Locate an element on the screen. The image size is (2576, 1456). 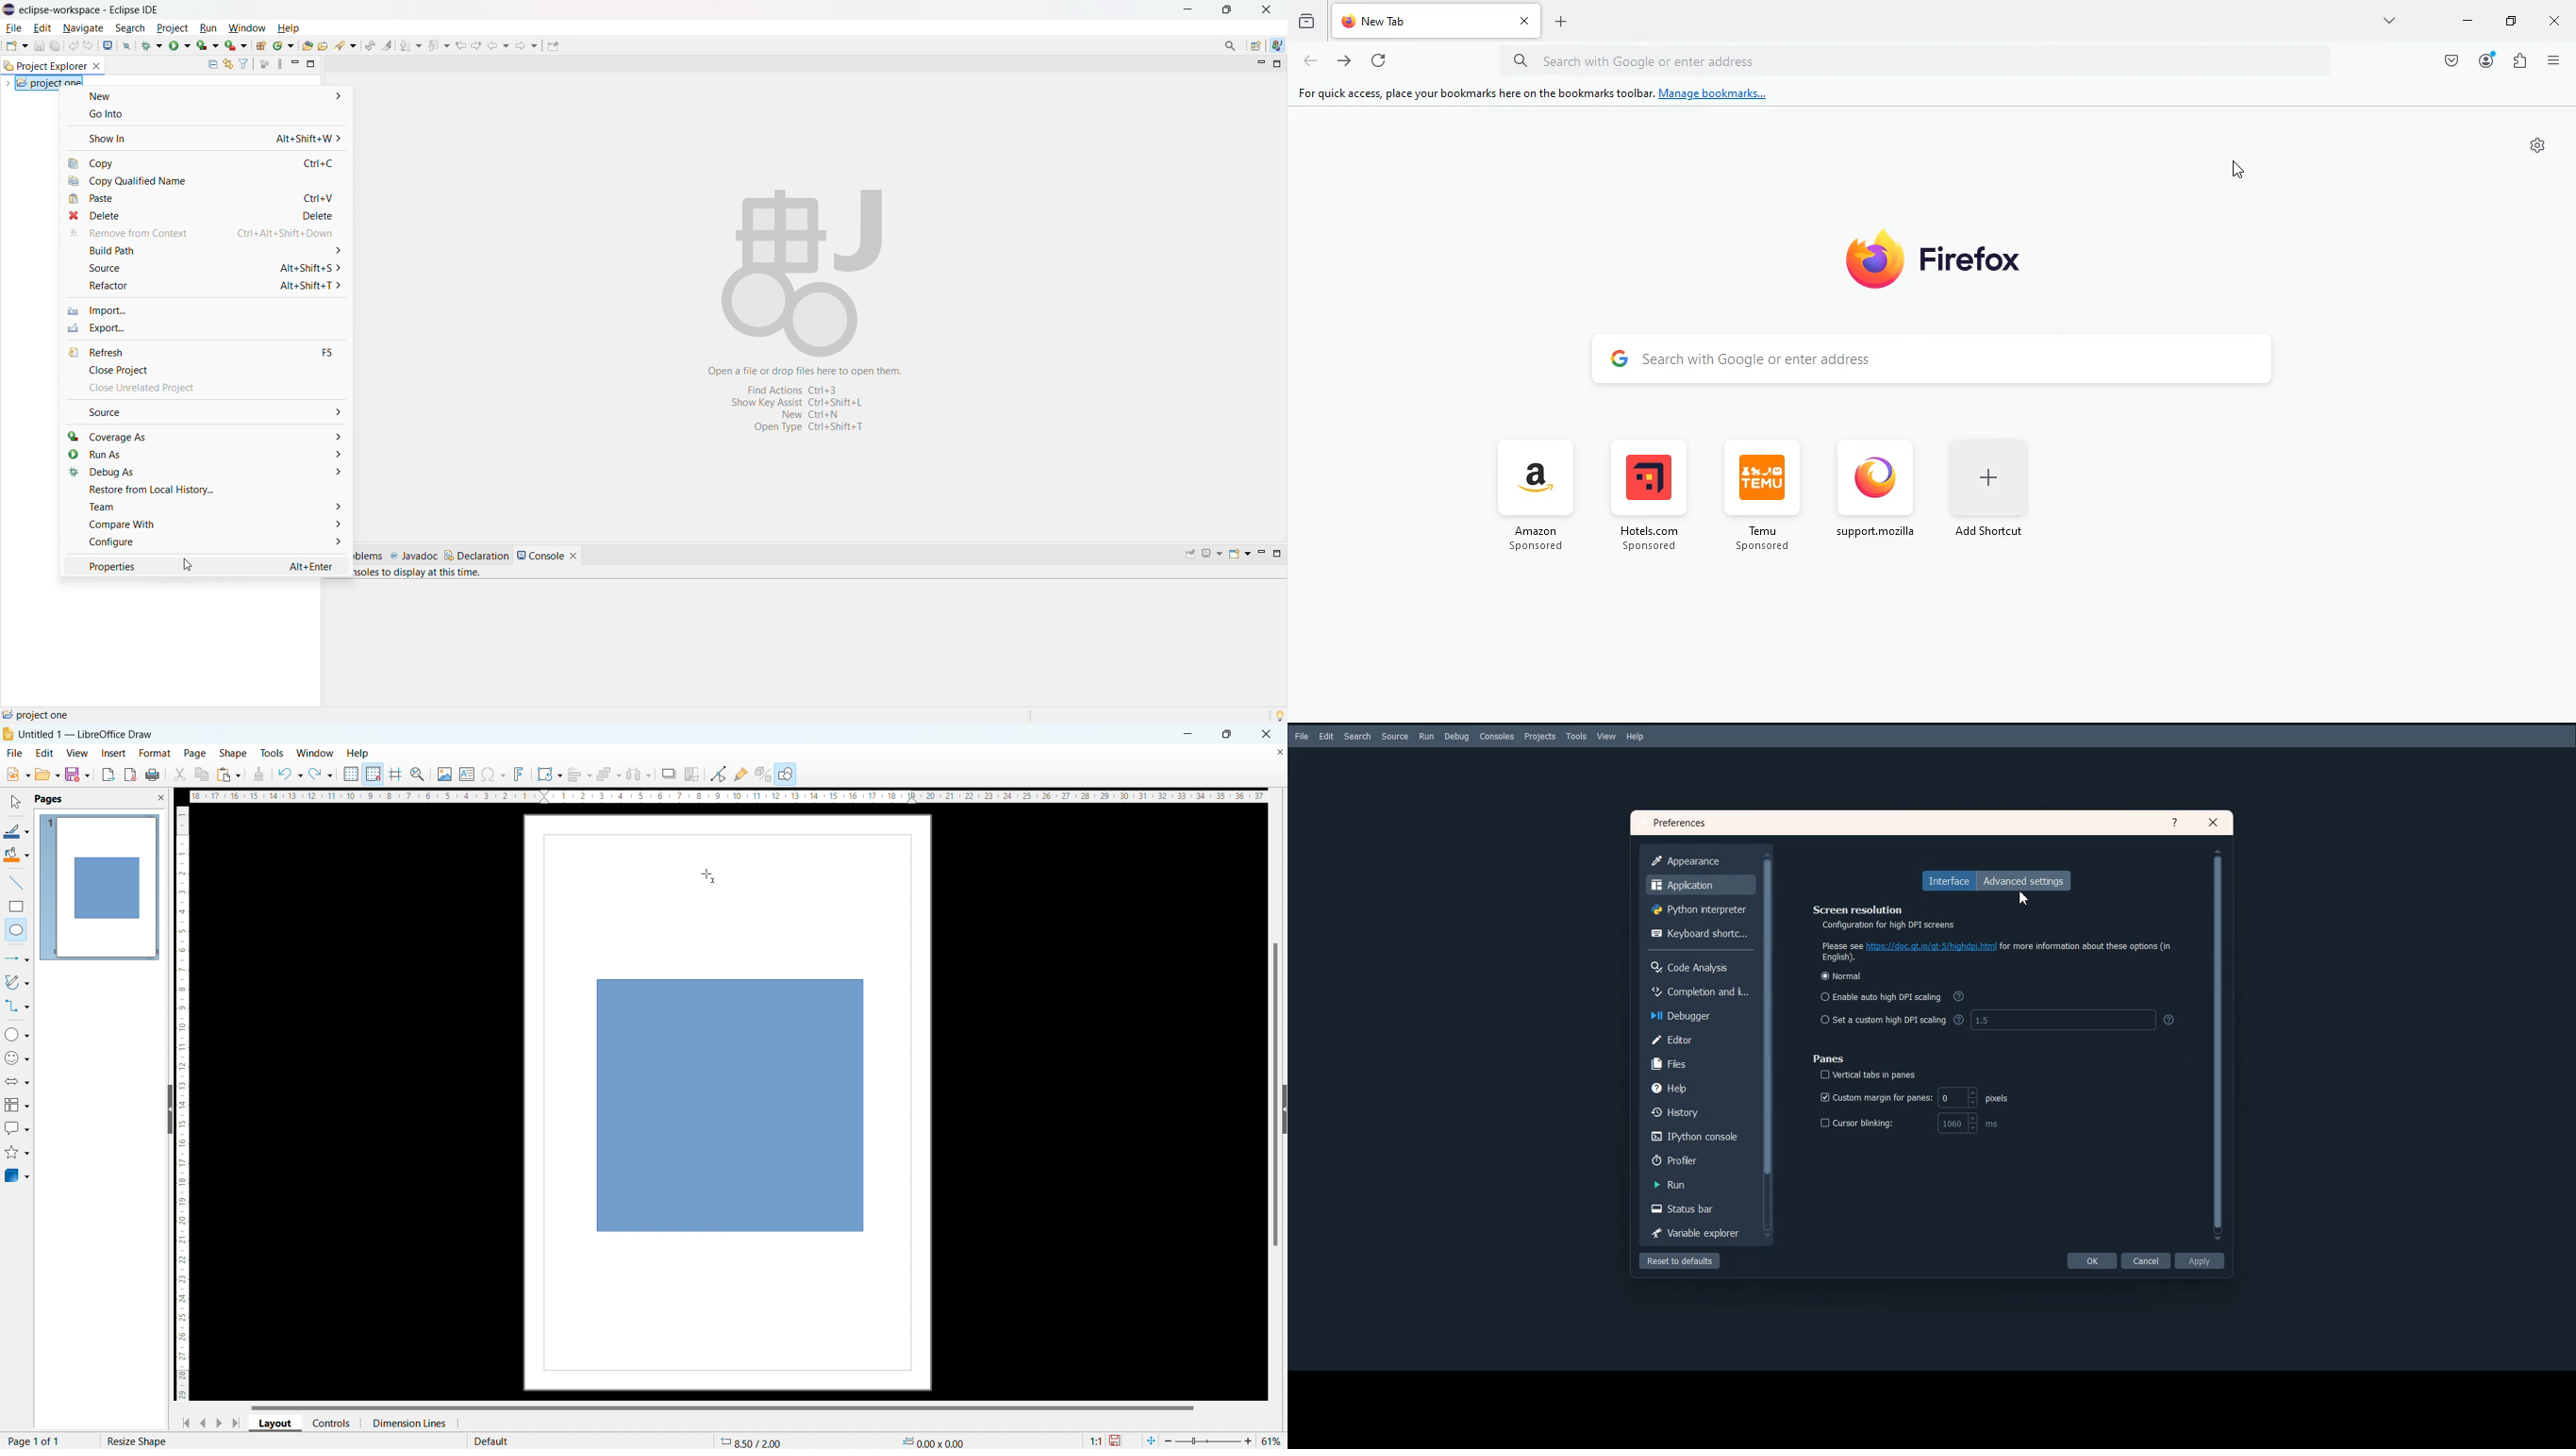
temu is located at coordinates (1758, 497).